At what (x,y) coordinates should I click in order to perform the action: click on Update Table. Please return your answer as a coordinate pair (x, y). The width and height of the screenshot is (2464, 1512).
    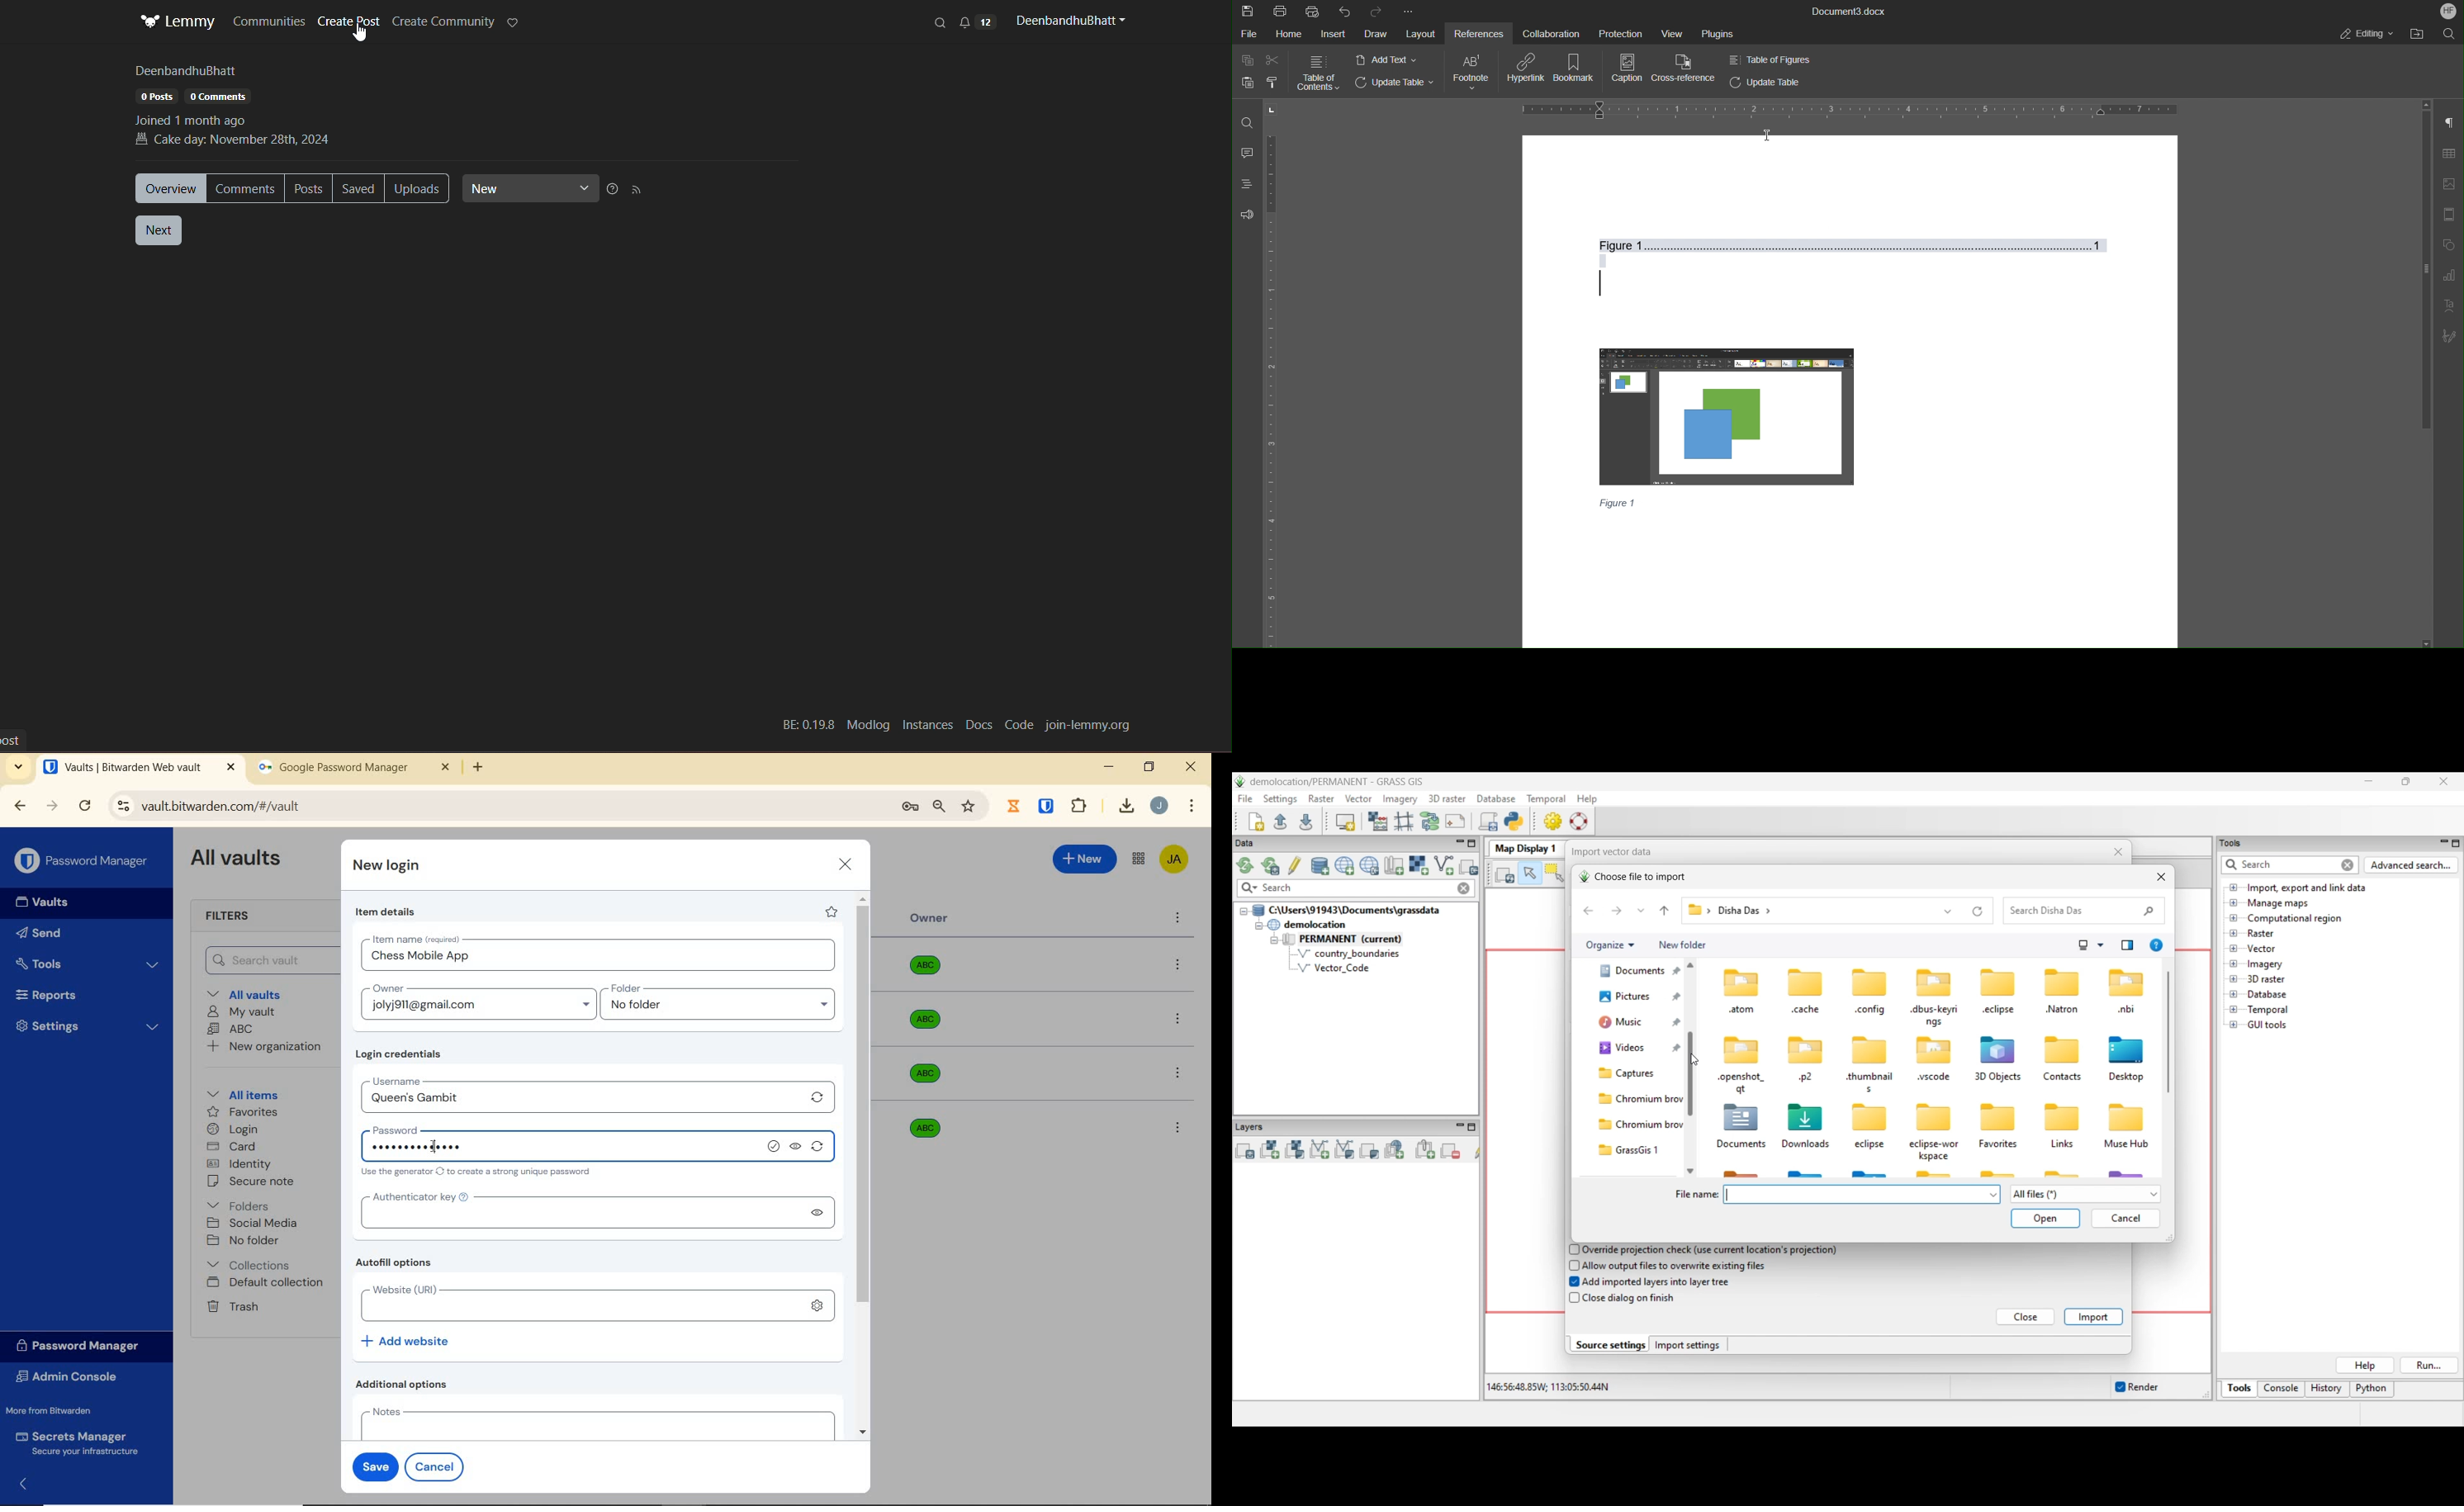
    Looking at the image, I should click on (1766, 82).